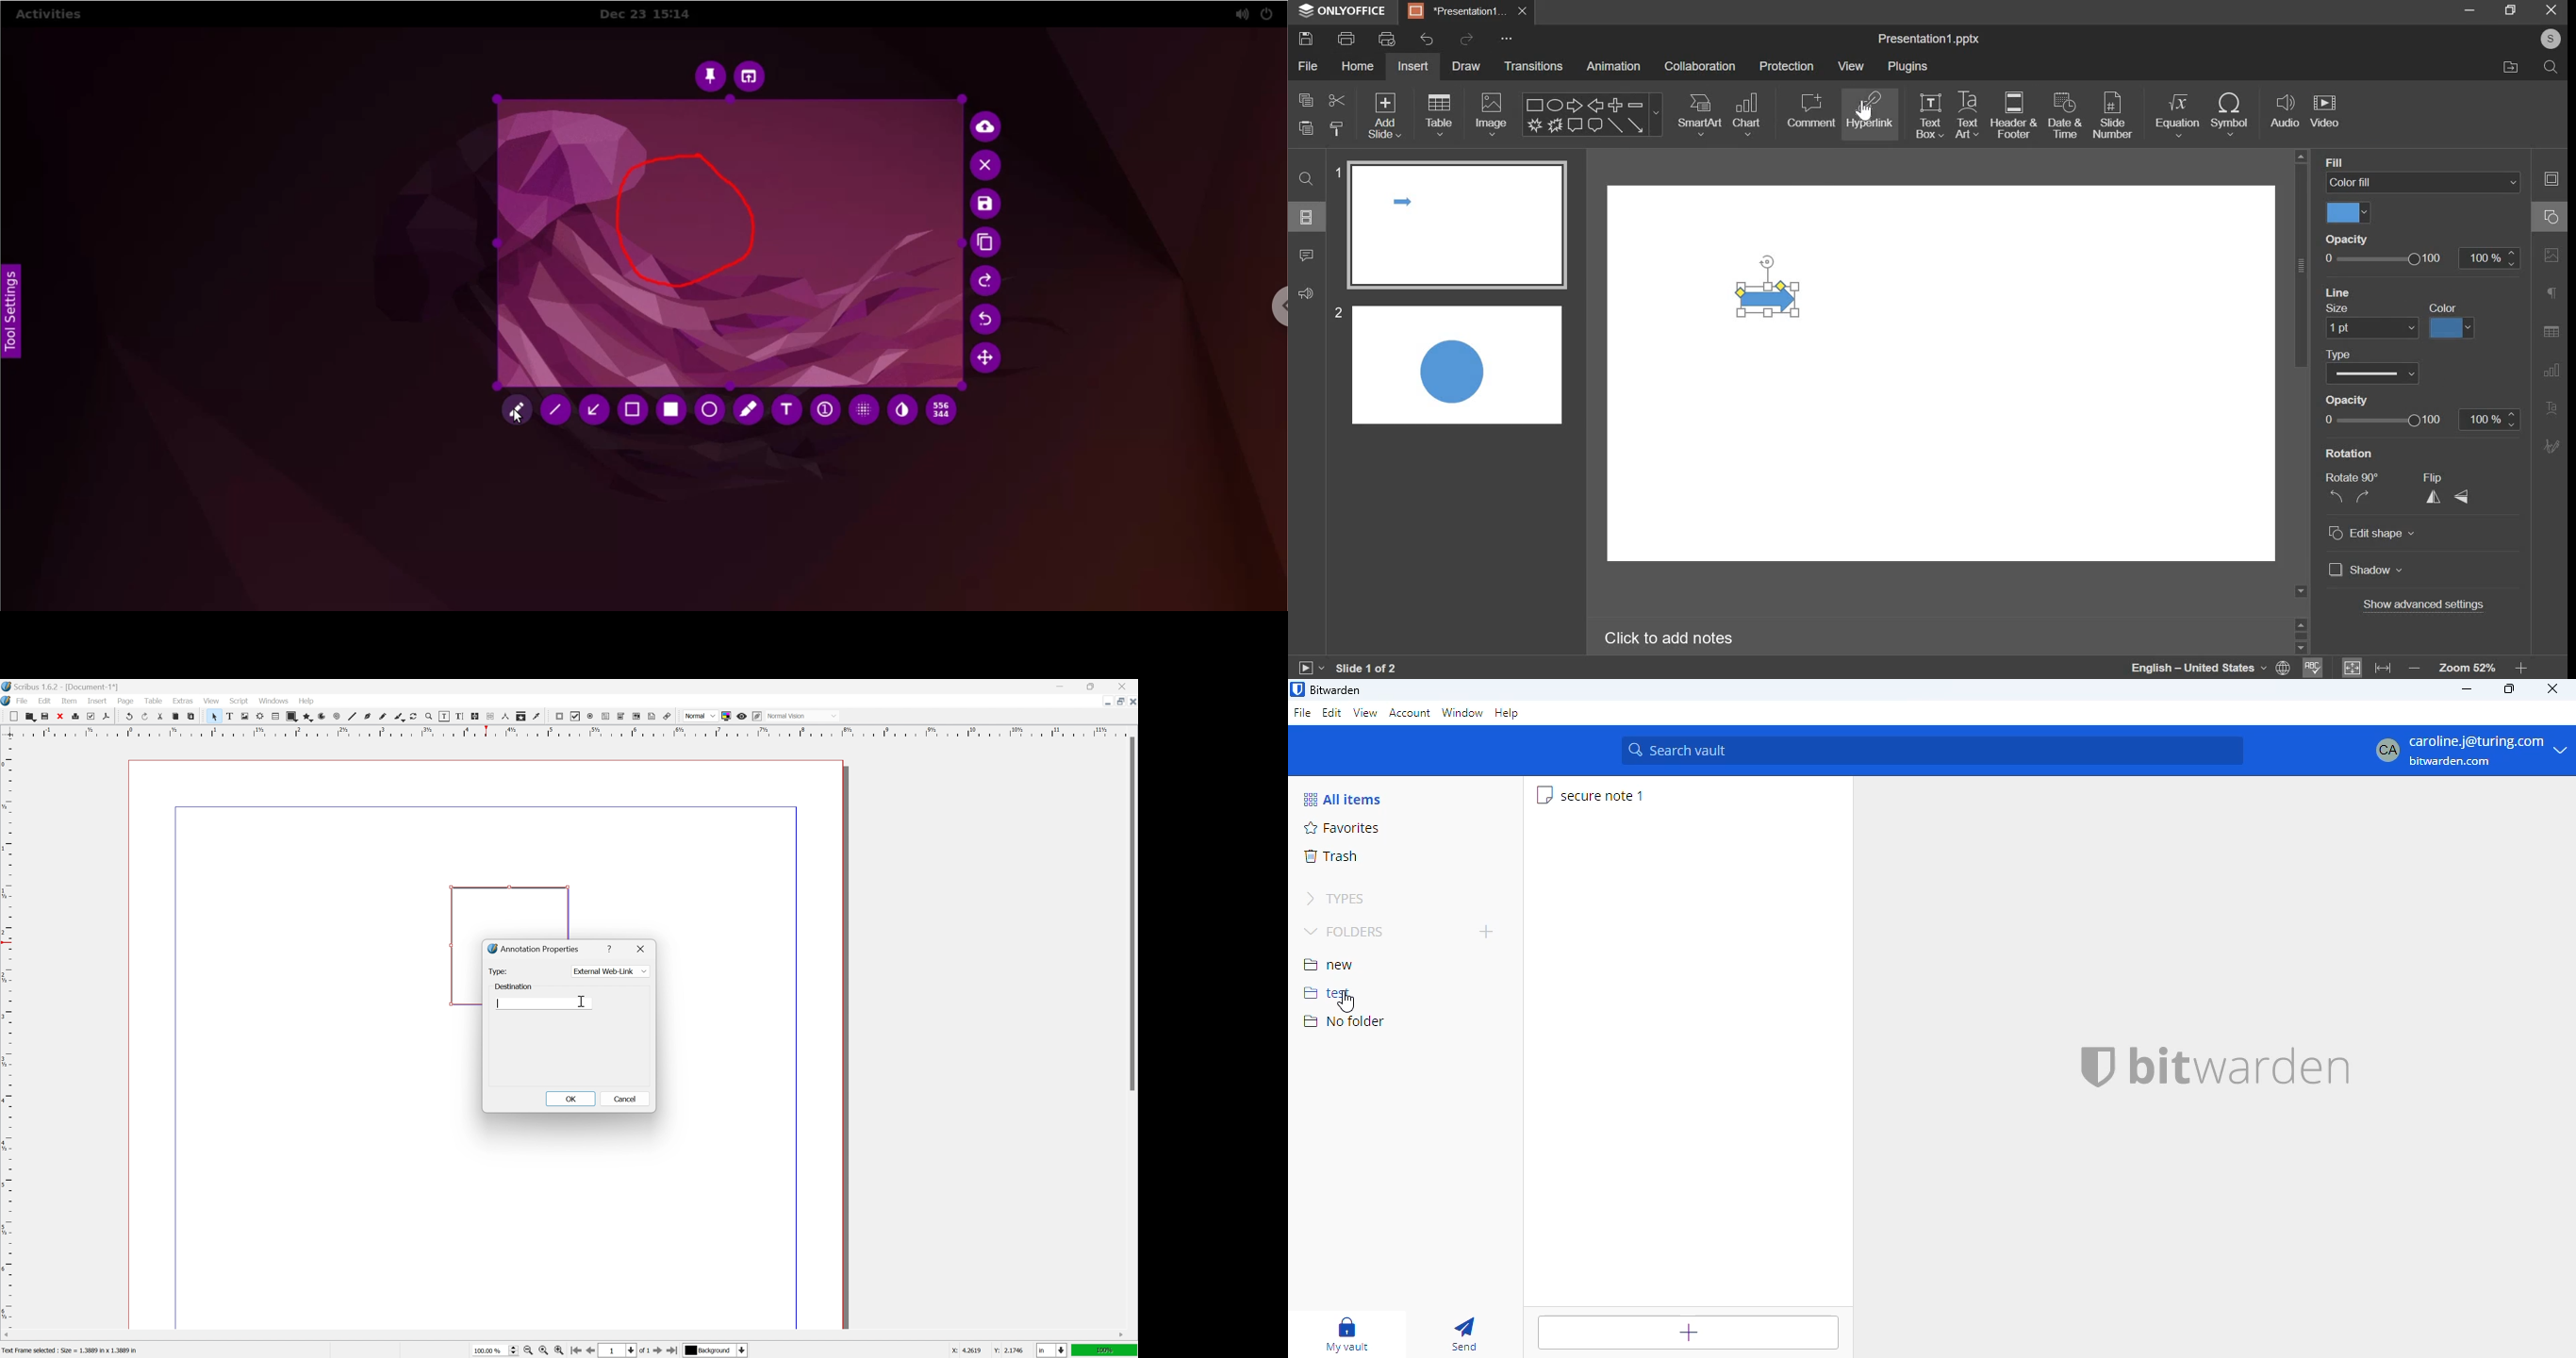 This screenshot has height=1372, width=2576. Describe the element at coordinates (2354, 668) in the screenshot. I see `fit to slide` at that location.